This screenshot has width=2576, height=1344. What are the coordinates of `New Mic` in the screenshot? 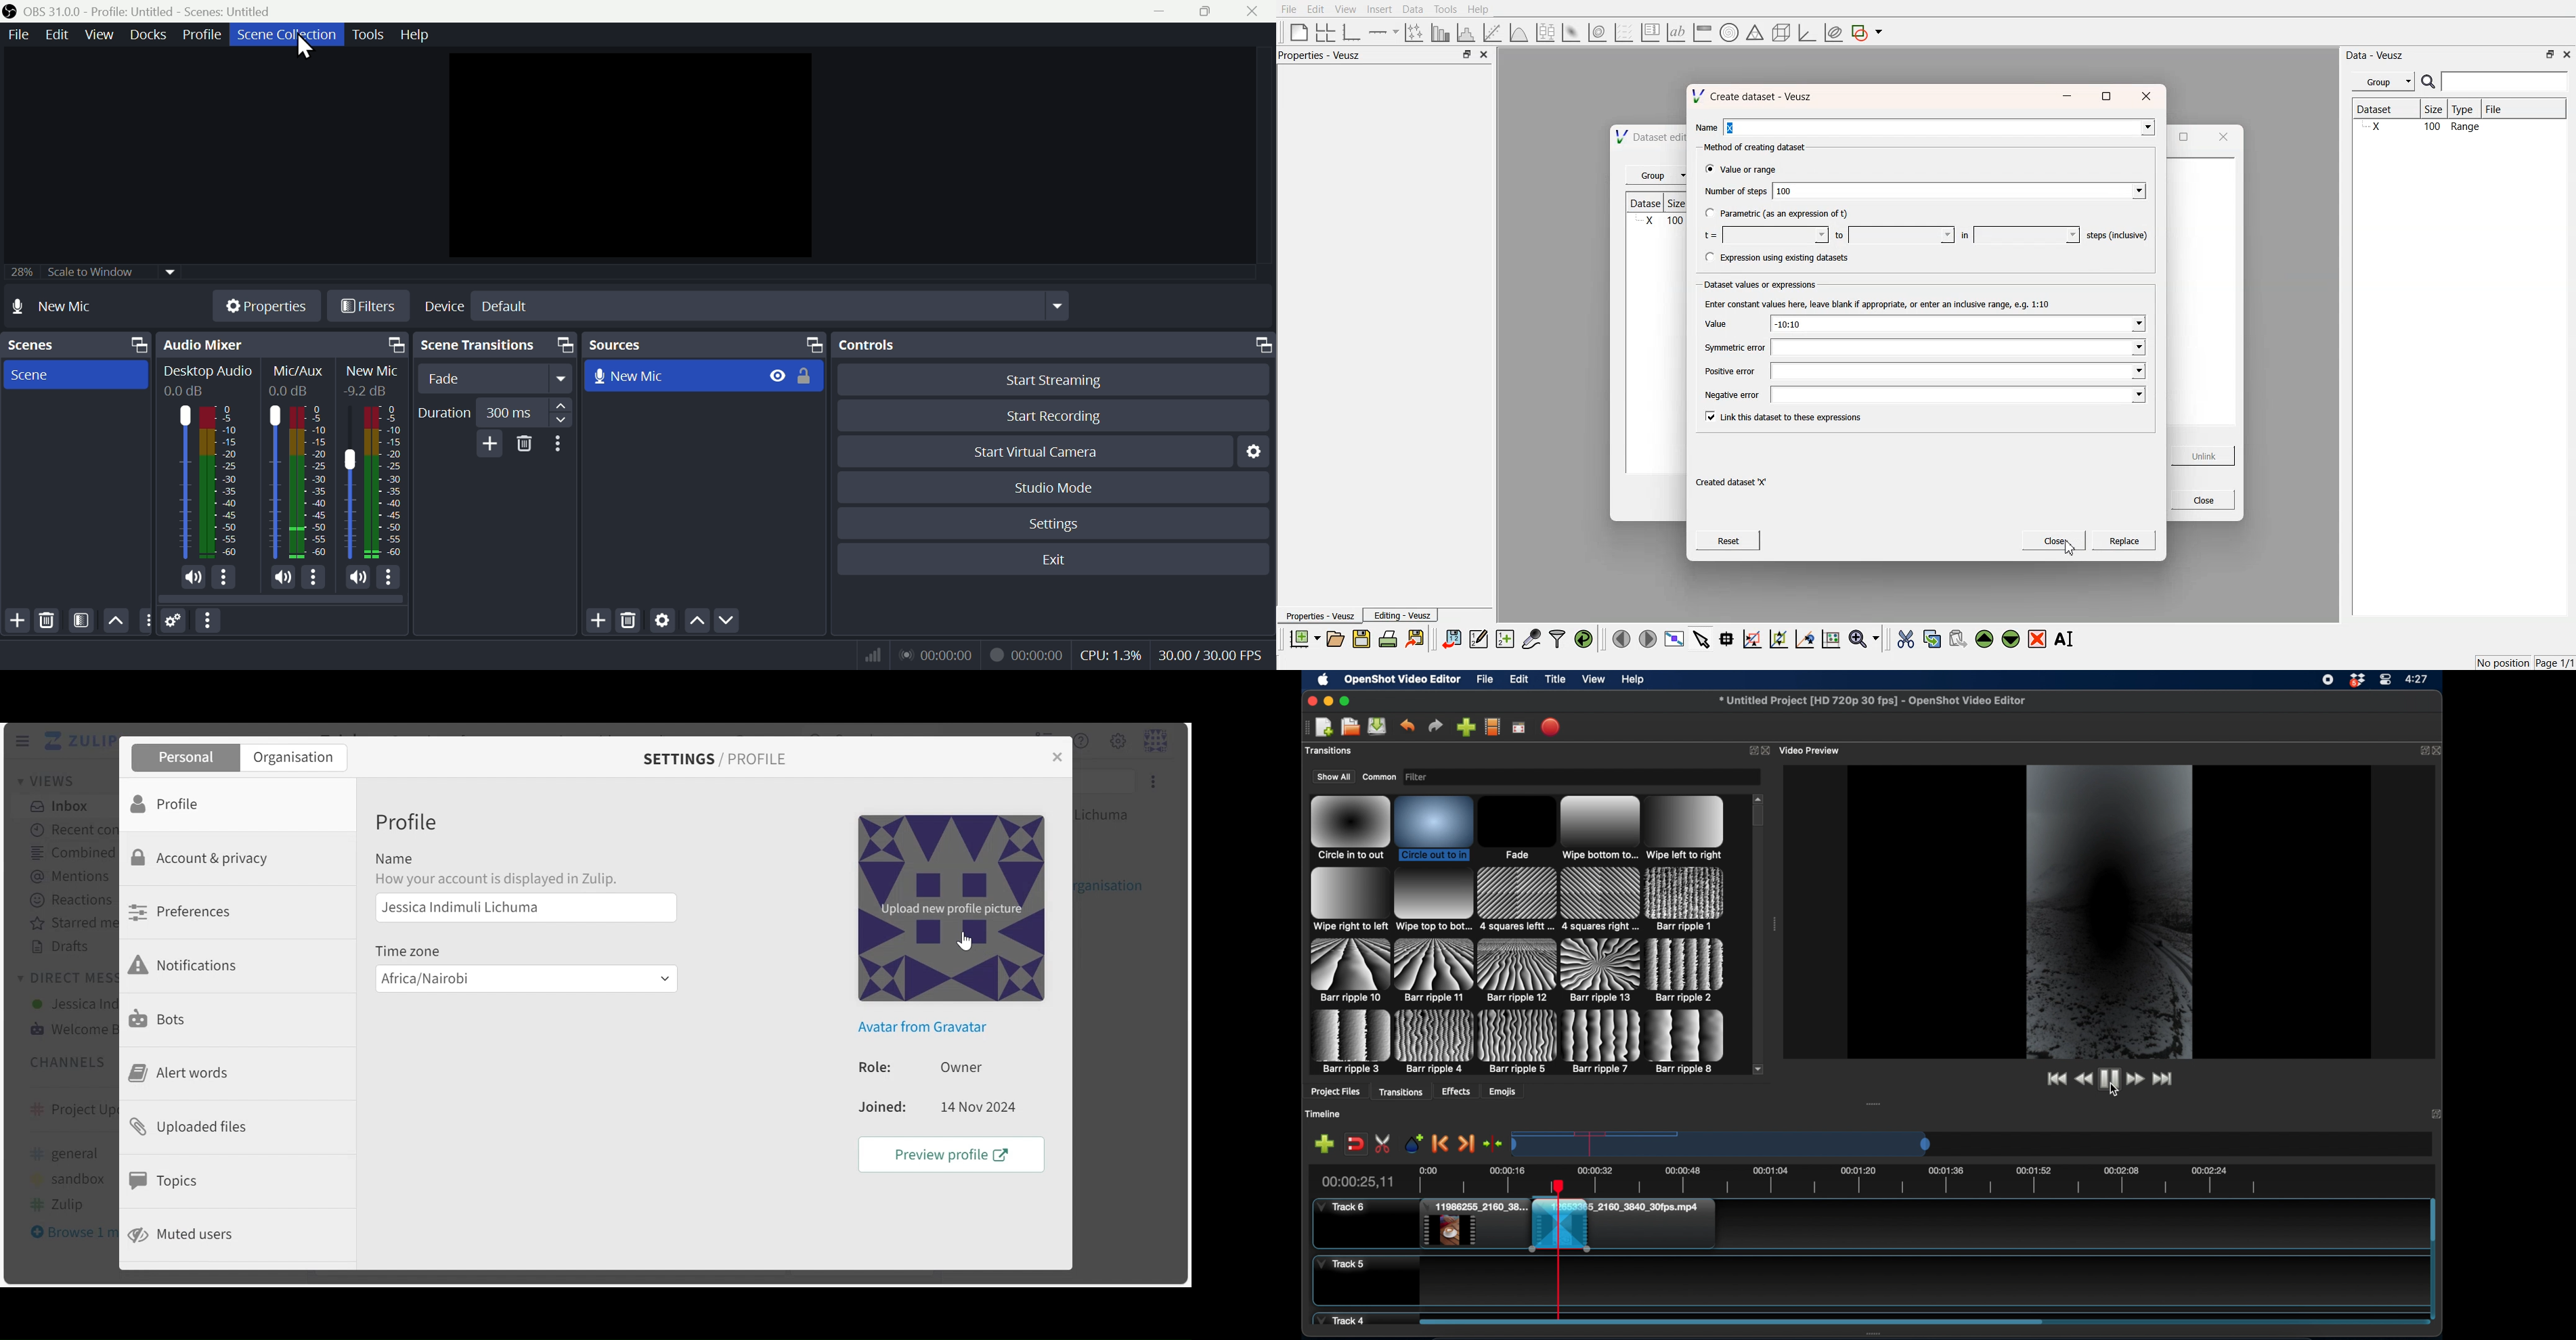 It's located at (351, 484).